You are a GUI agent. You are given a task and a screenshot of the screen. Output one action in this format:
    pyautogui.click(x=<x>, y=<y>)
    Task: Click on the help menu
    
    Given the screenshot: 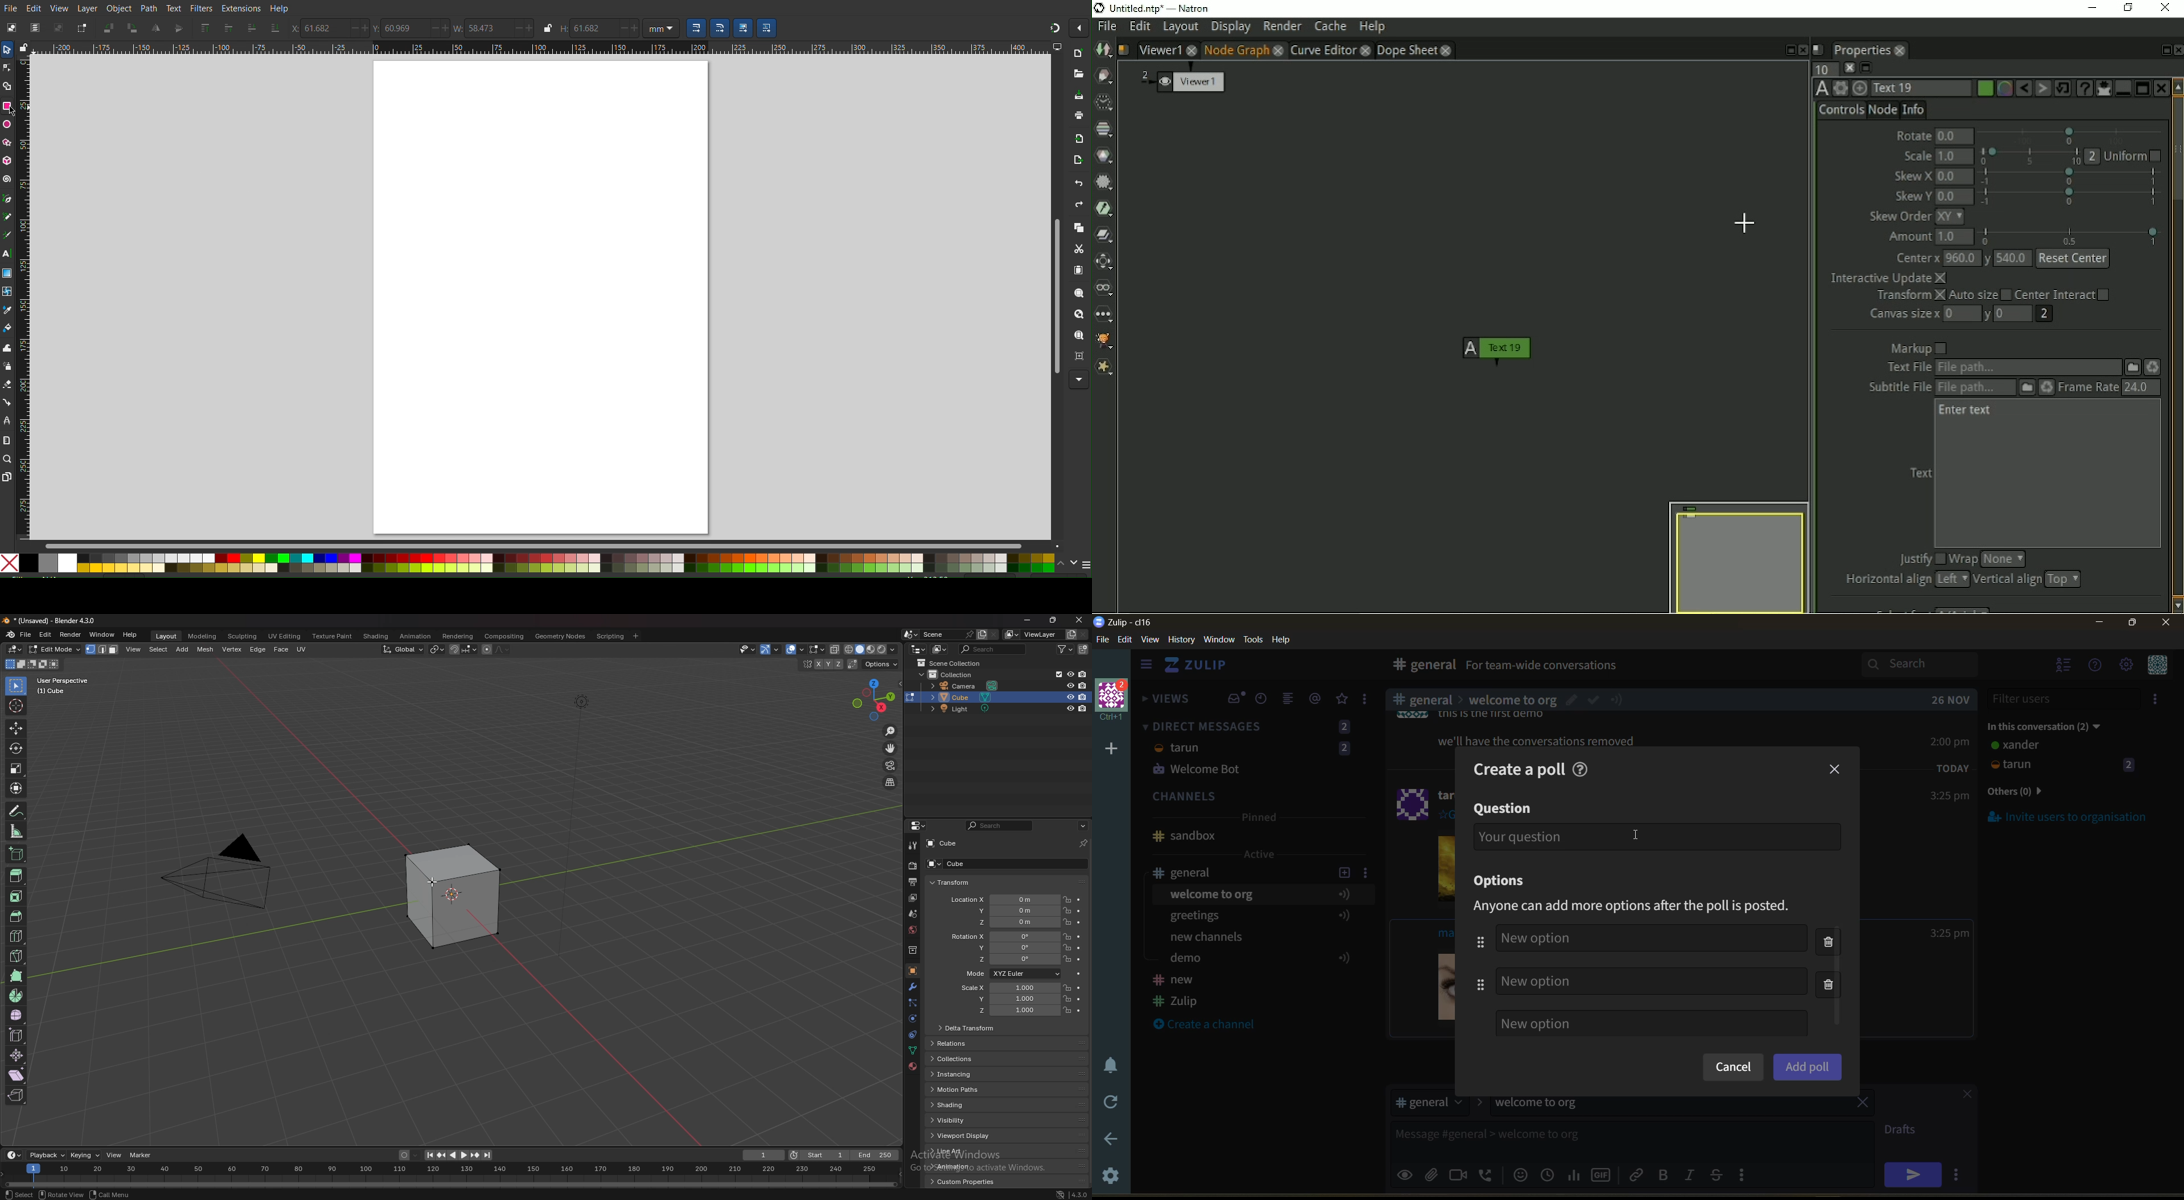 What is the action you would take?
    pyautogui.click(x=2096, y=666)
    